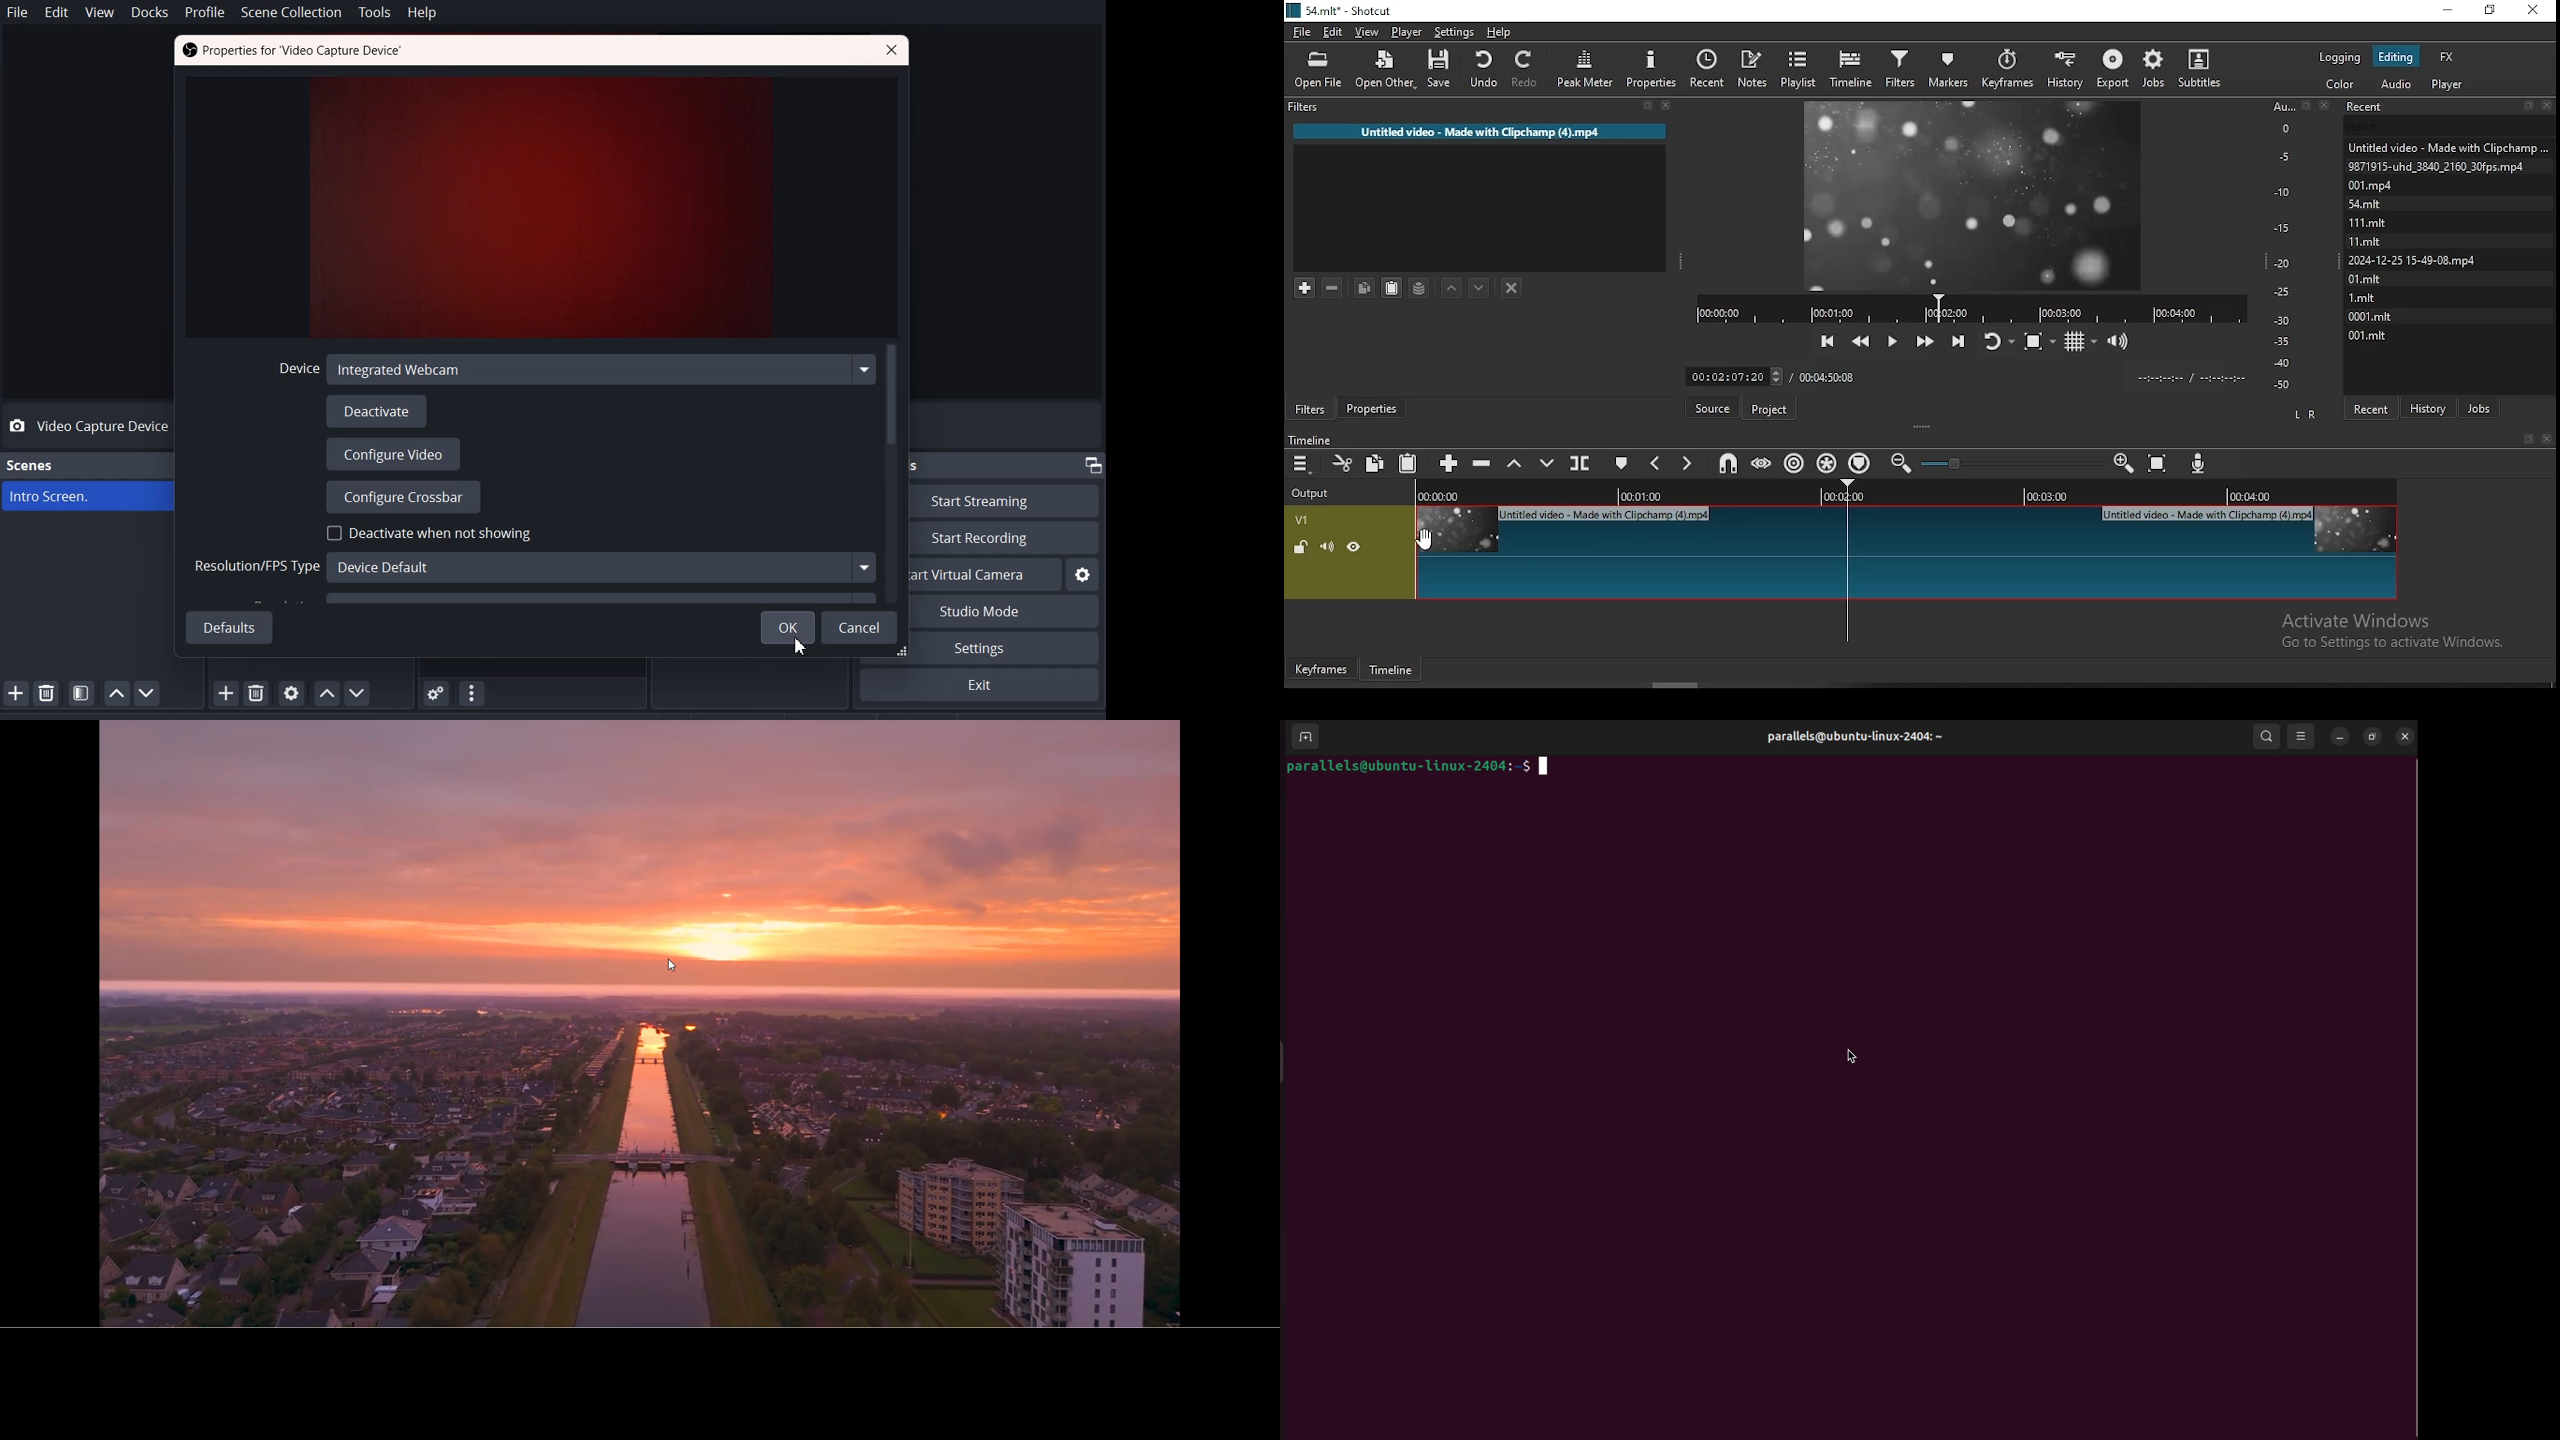  I want to click on files, so click(2365, 280).